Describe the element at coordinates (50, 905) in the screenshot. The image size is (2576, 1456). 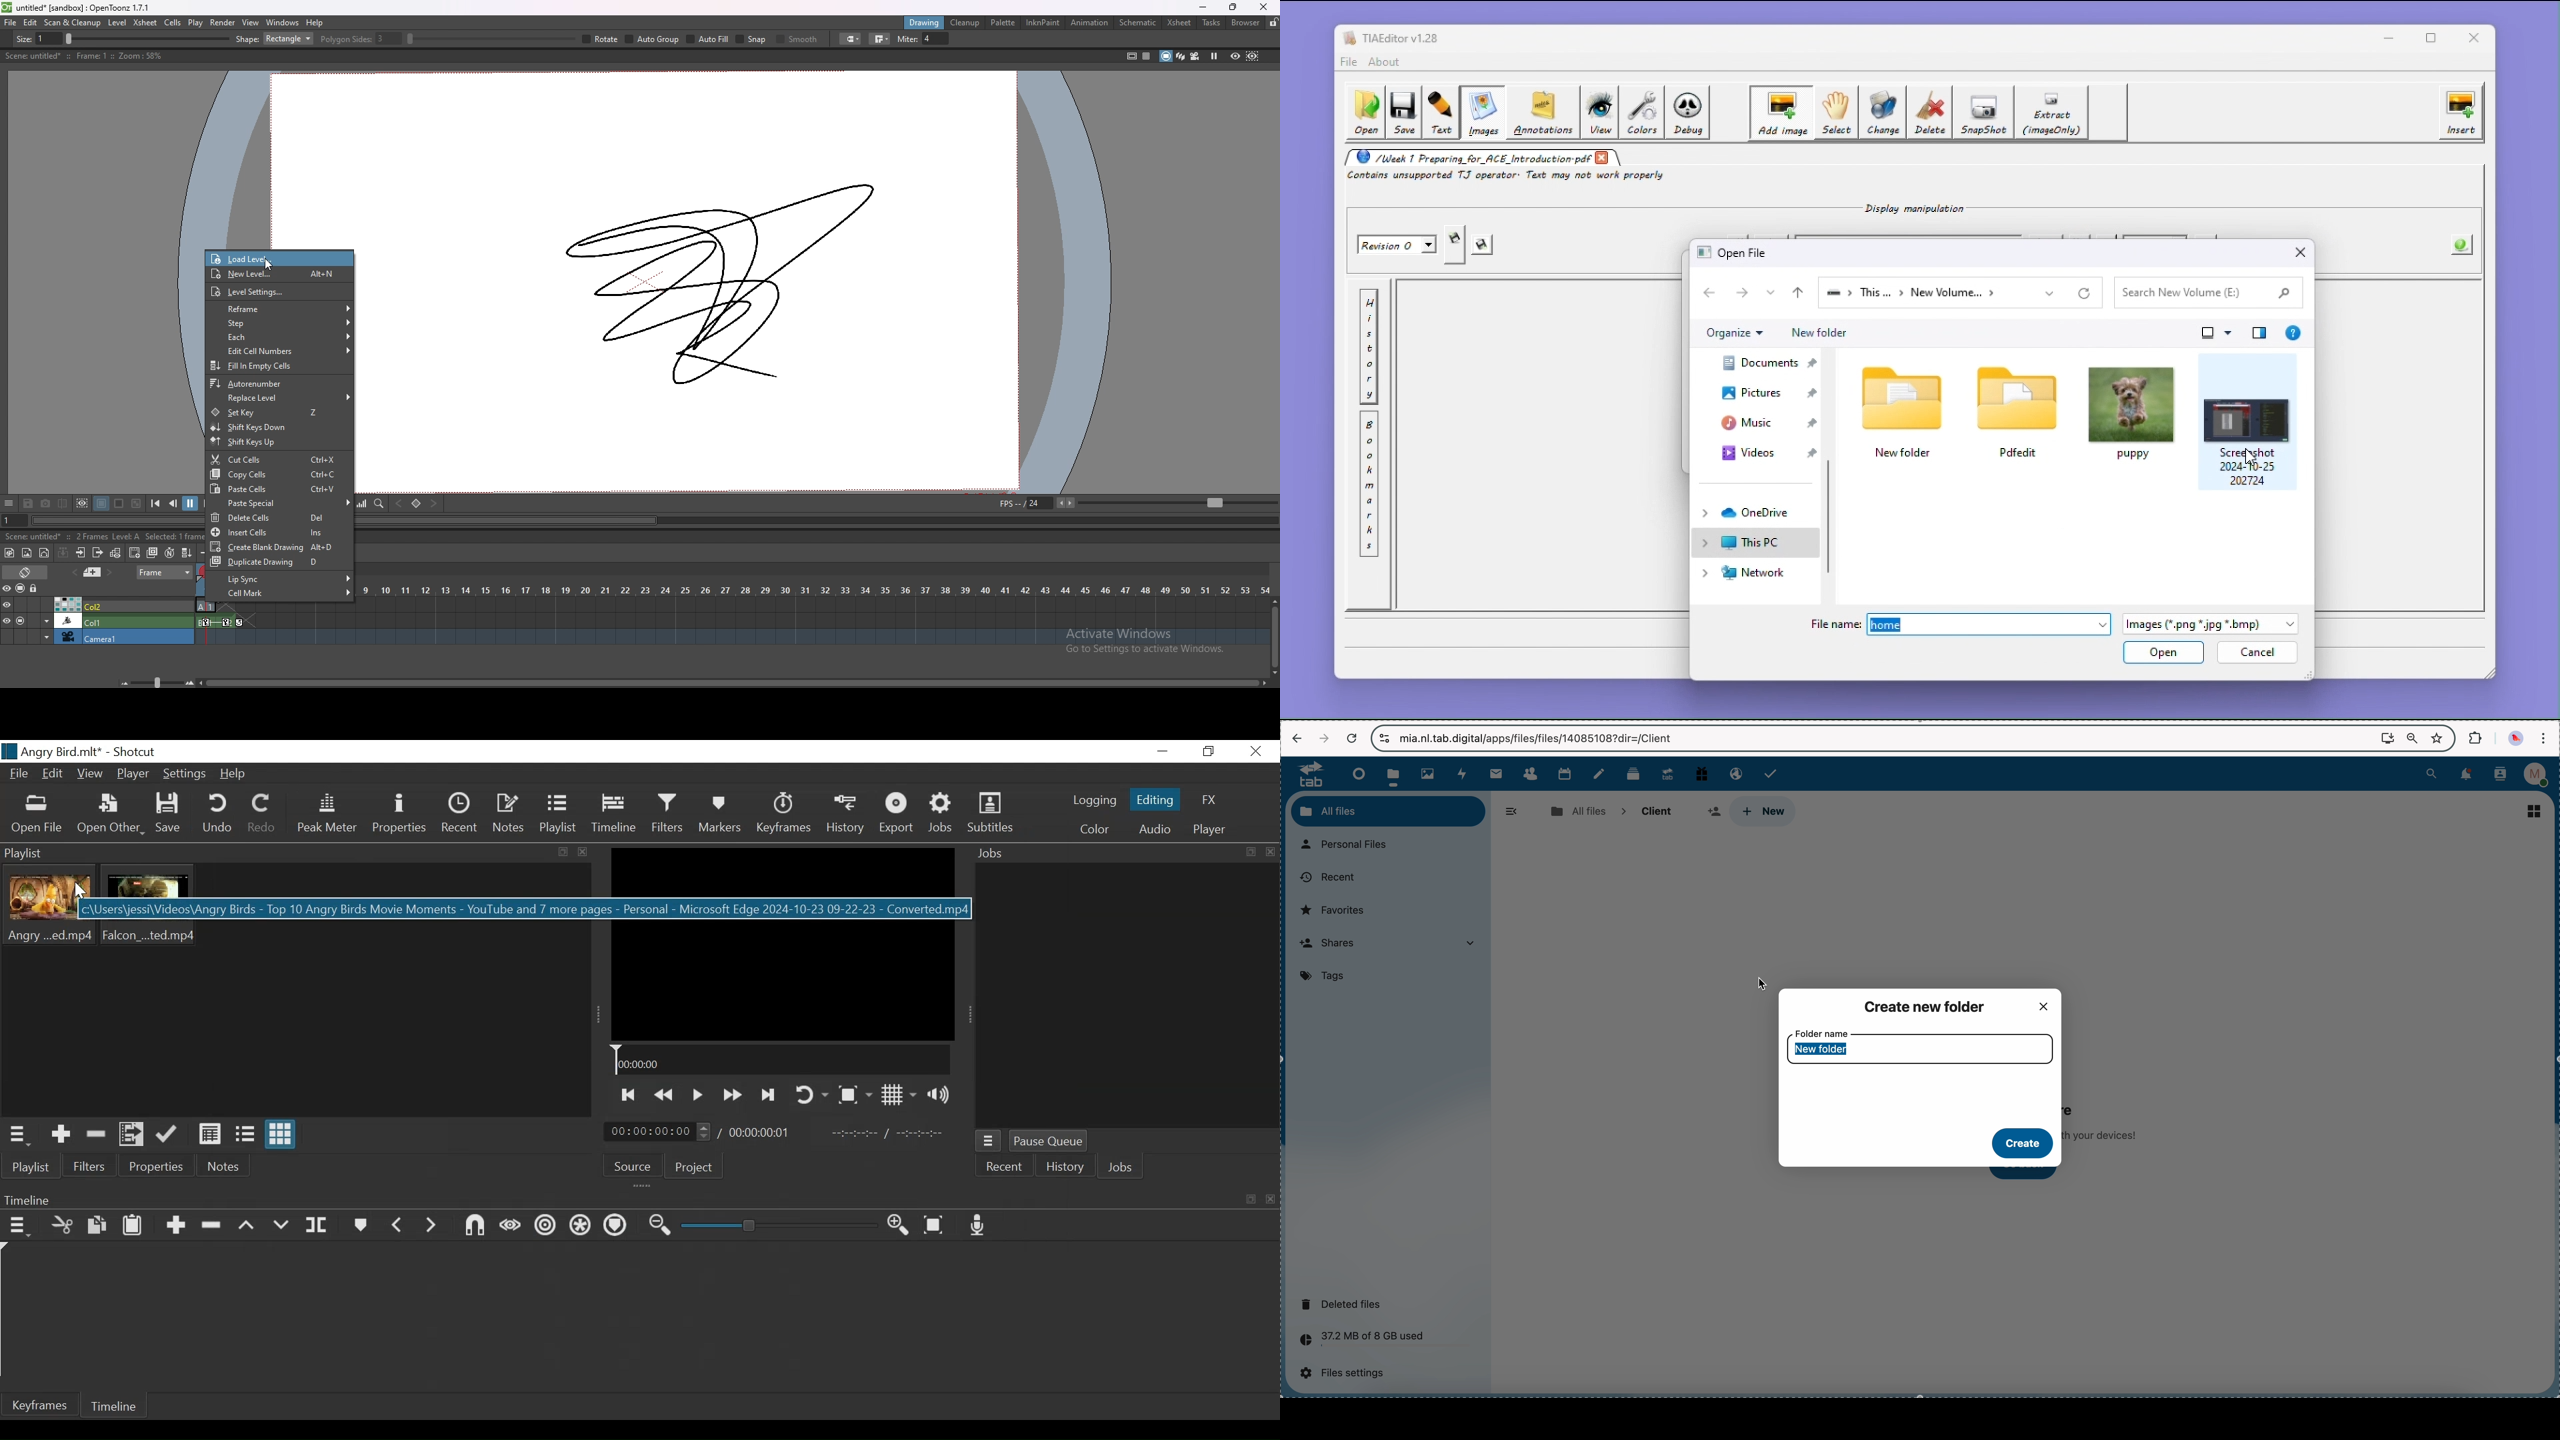
I see `Clip` at that location.